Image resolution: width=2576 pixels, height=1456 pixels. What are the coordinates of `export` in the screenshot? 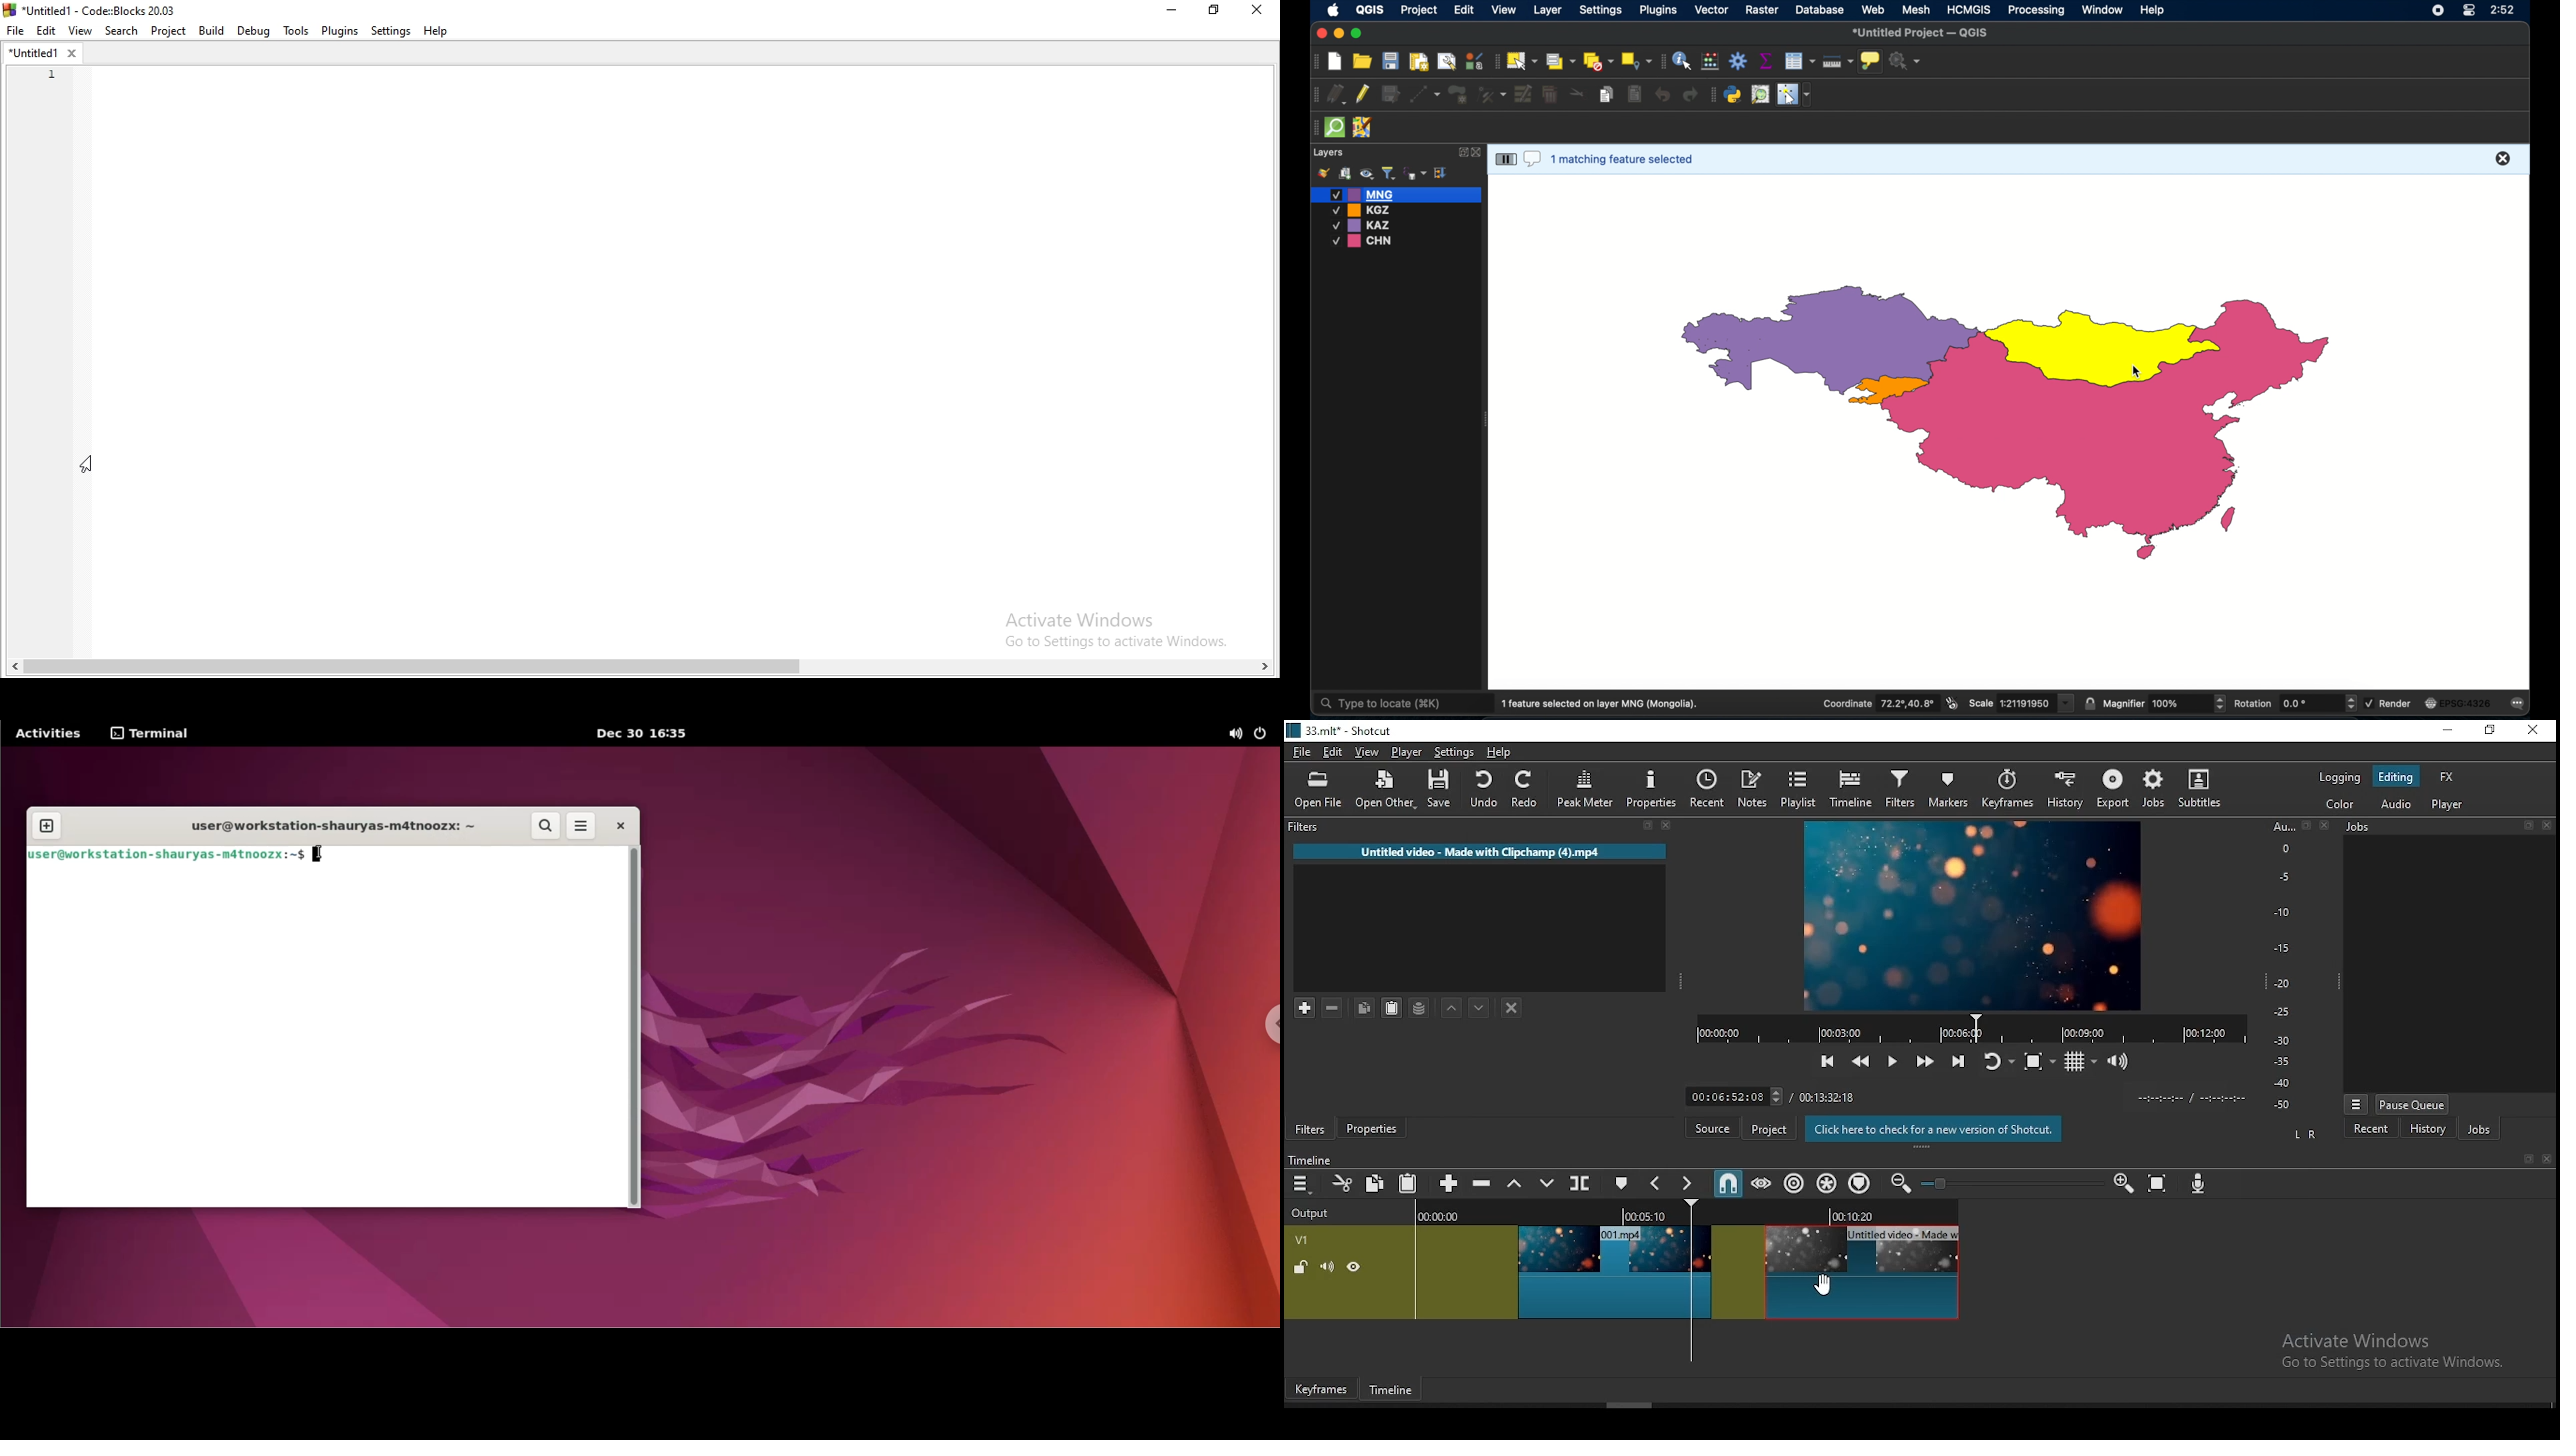 It's located at (2111, 789).